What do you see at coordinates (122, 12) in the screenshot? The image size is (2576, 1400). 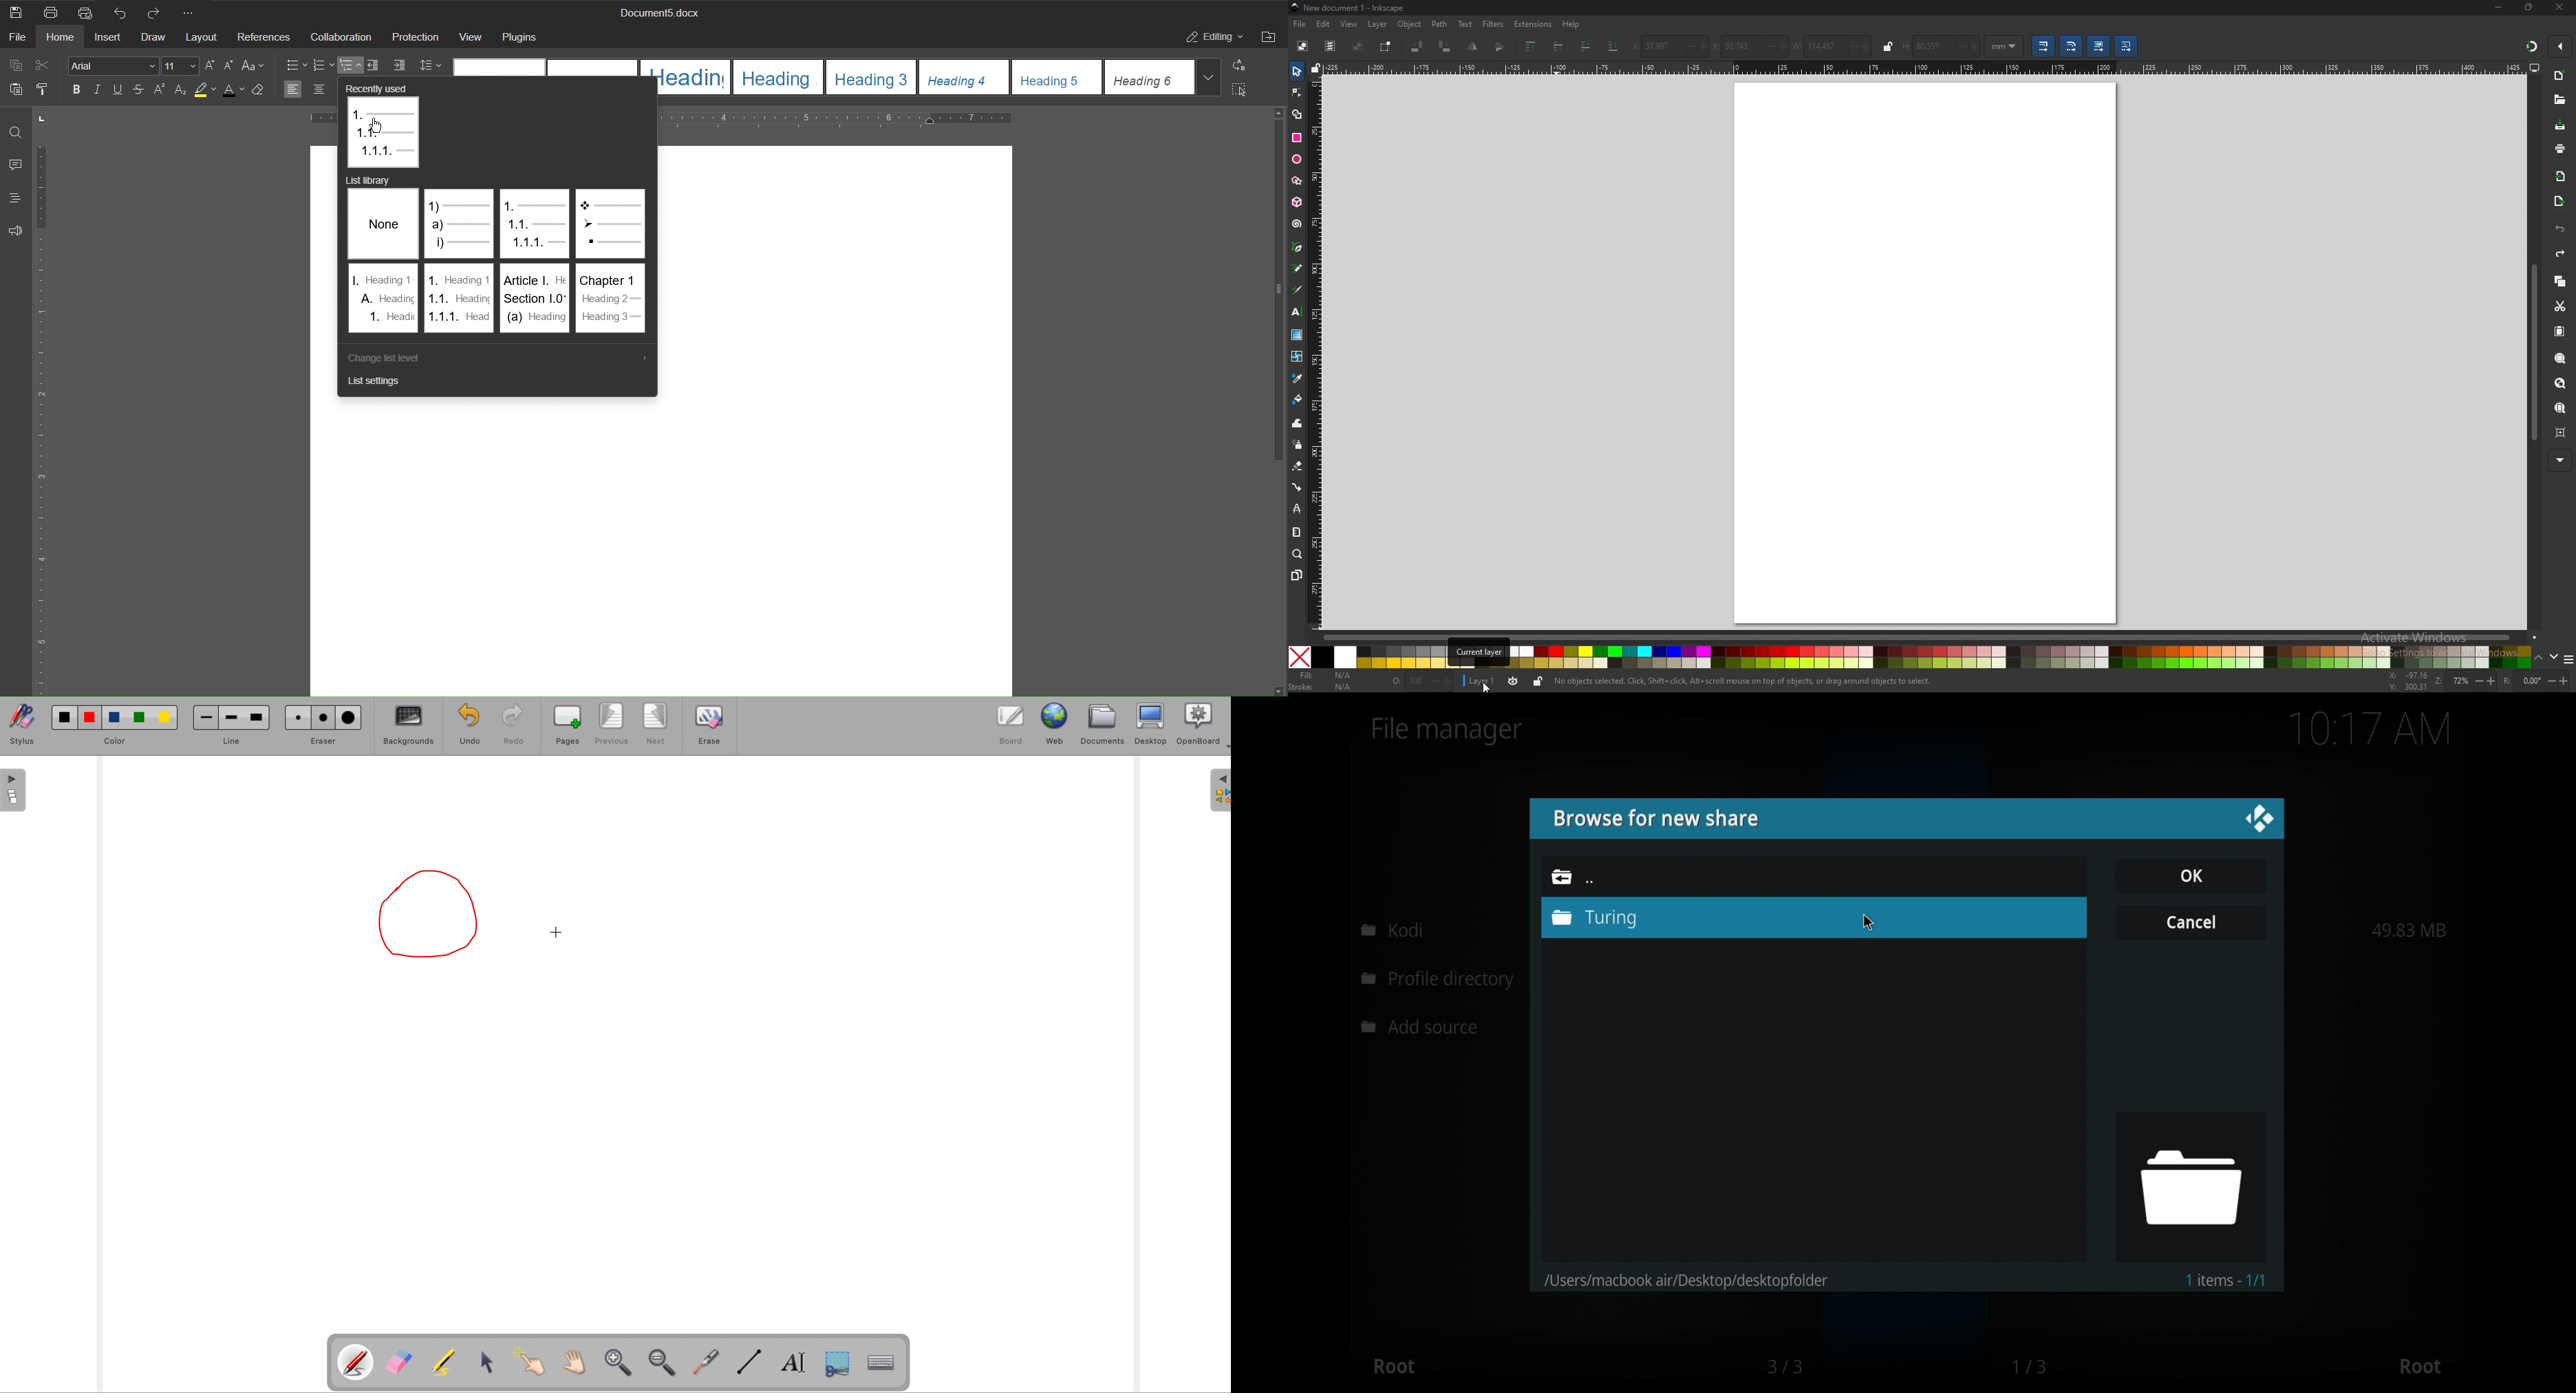 I see `Undo` at bounding box center [122, 12].